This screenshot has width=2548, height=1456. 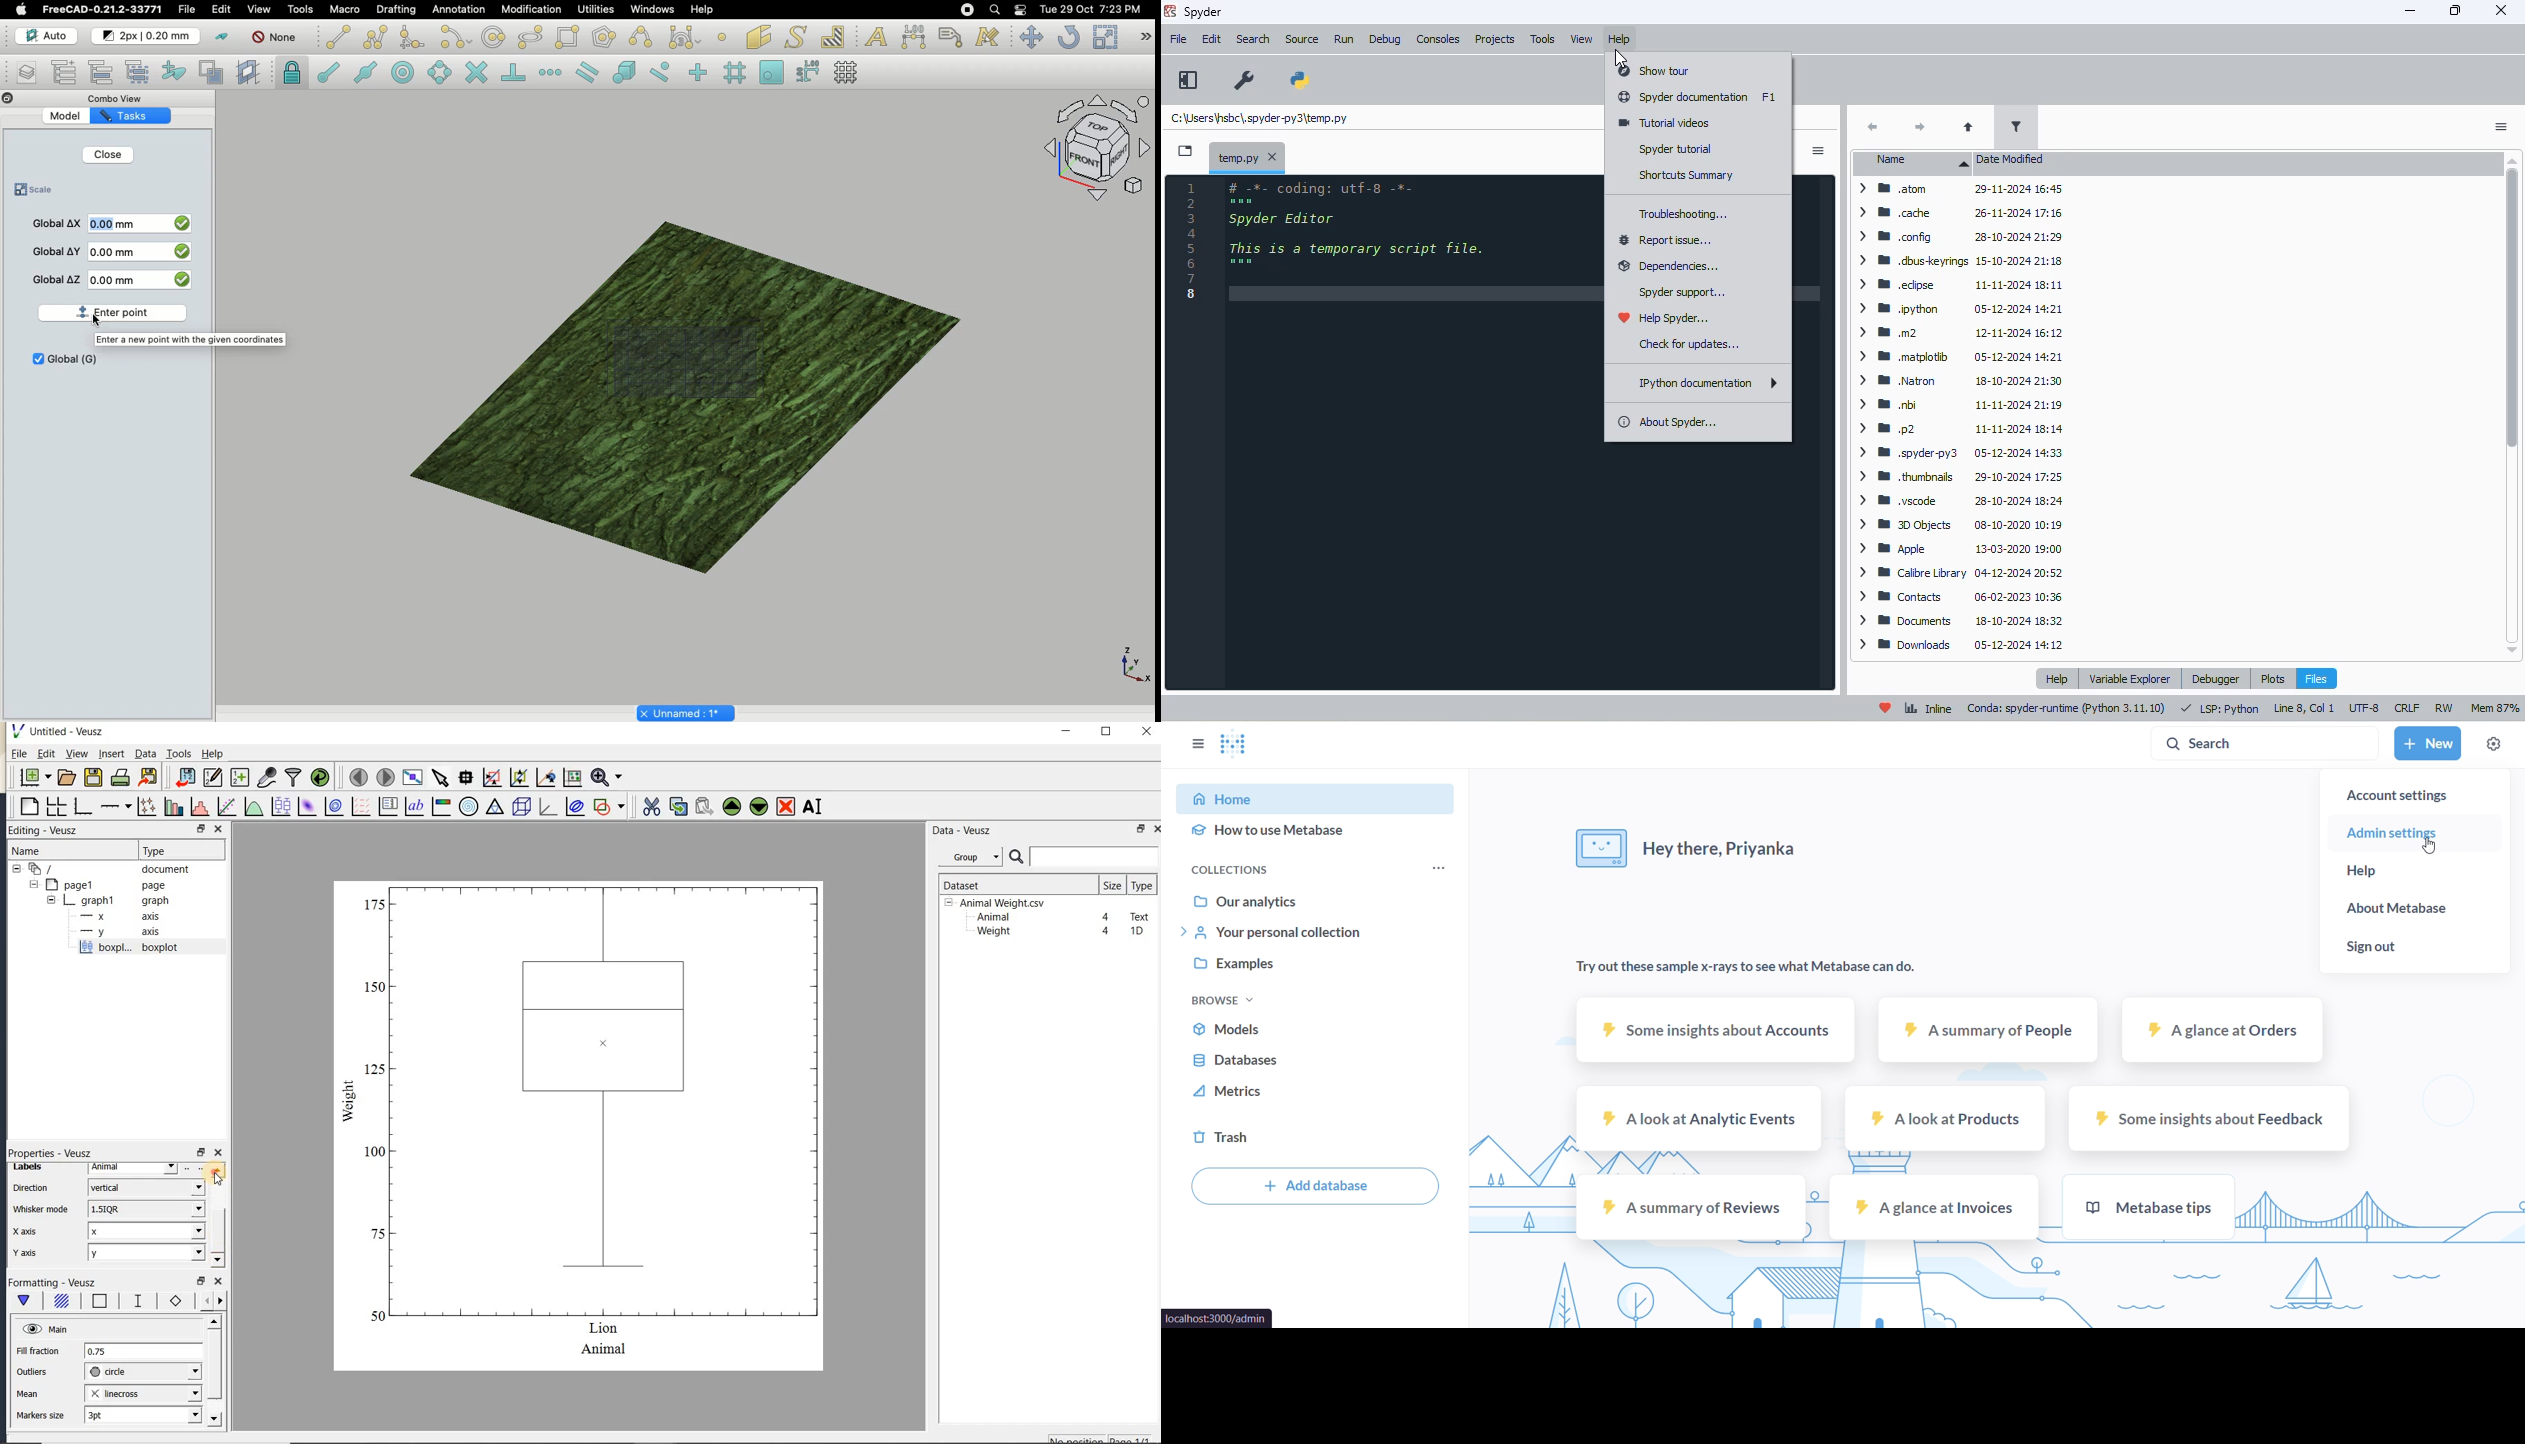 I want to click on 1.5QR, so click(x=145, y=1208).